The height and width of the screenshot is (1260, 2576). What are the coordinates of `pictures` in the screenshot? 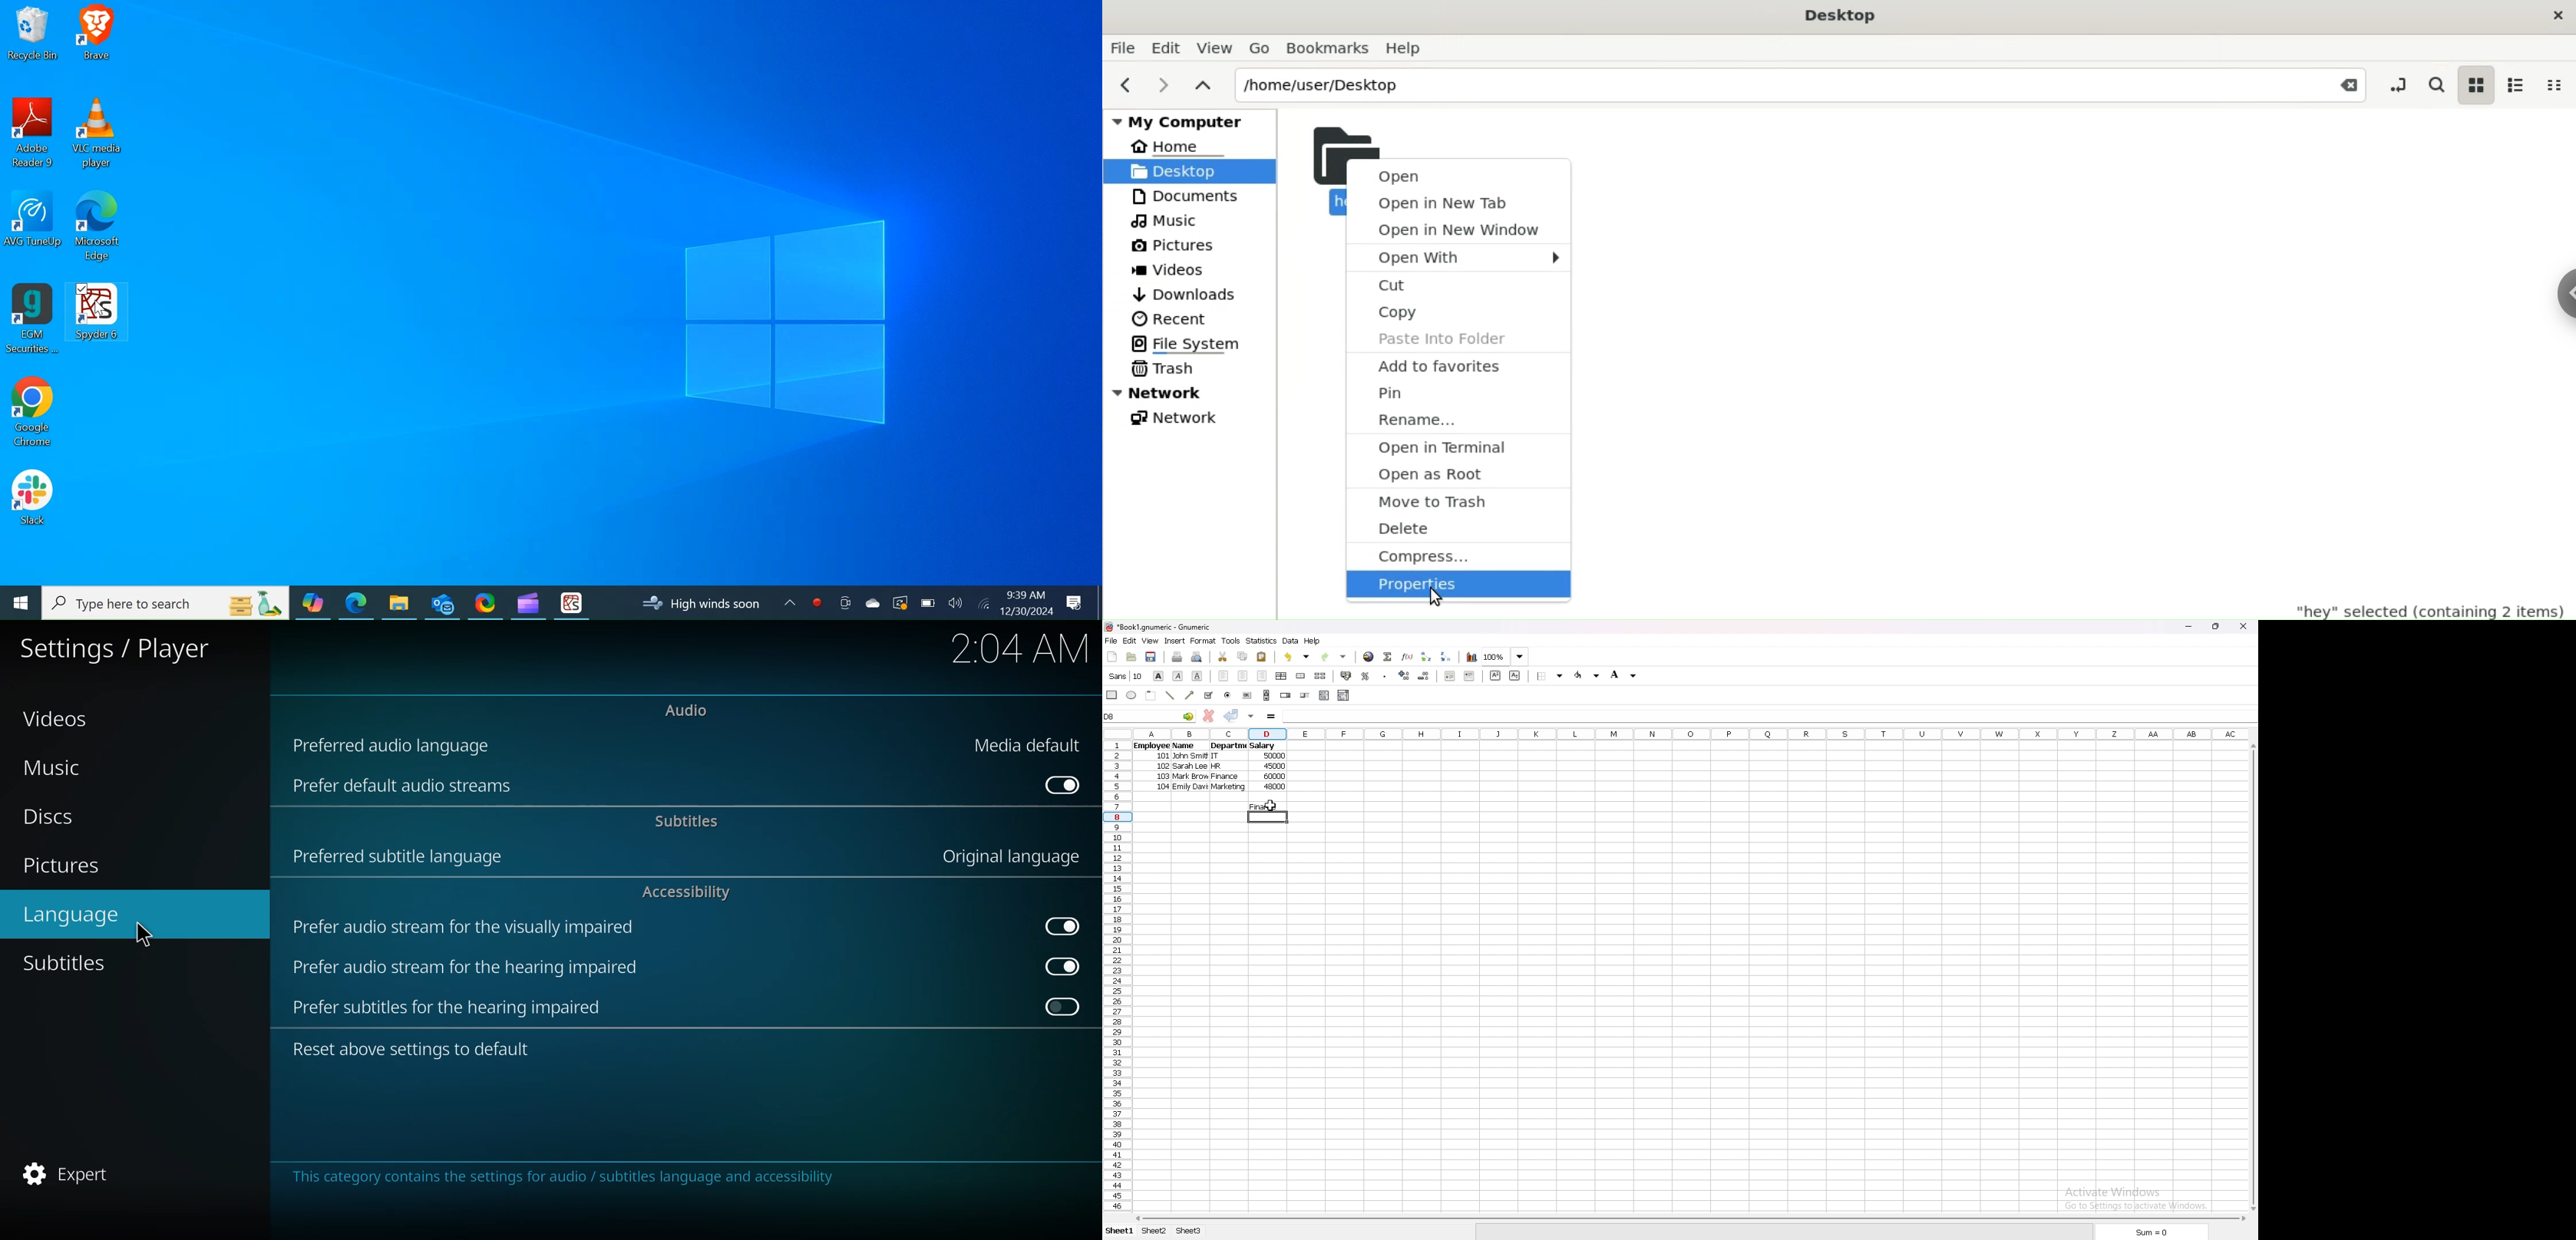 It's located at (63, 865).